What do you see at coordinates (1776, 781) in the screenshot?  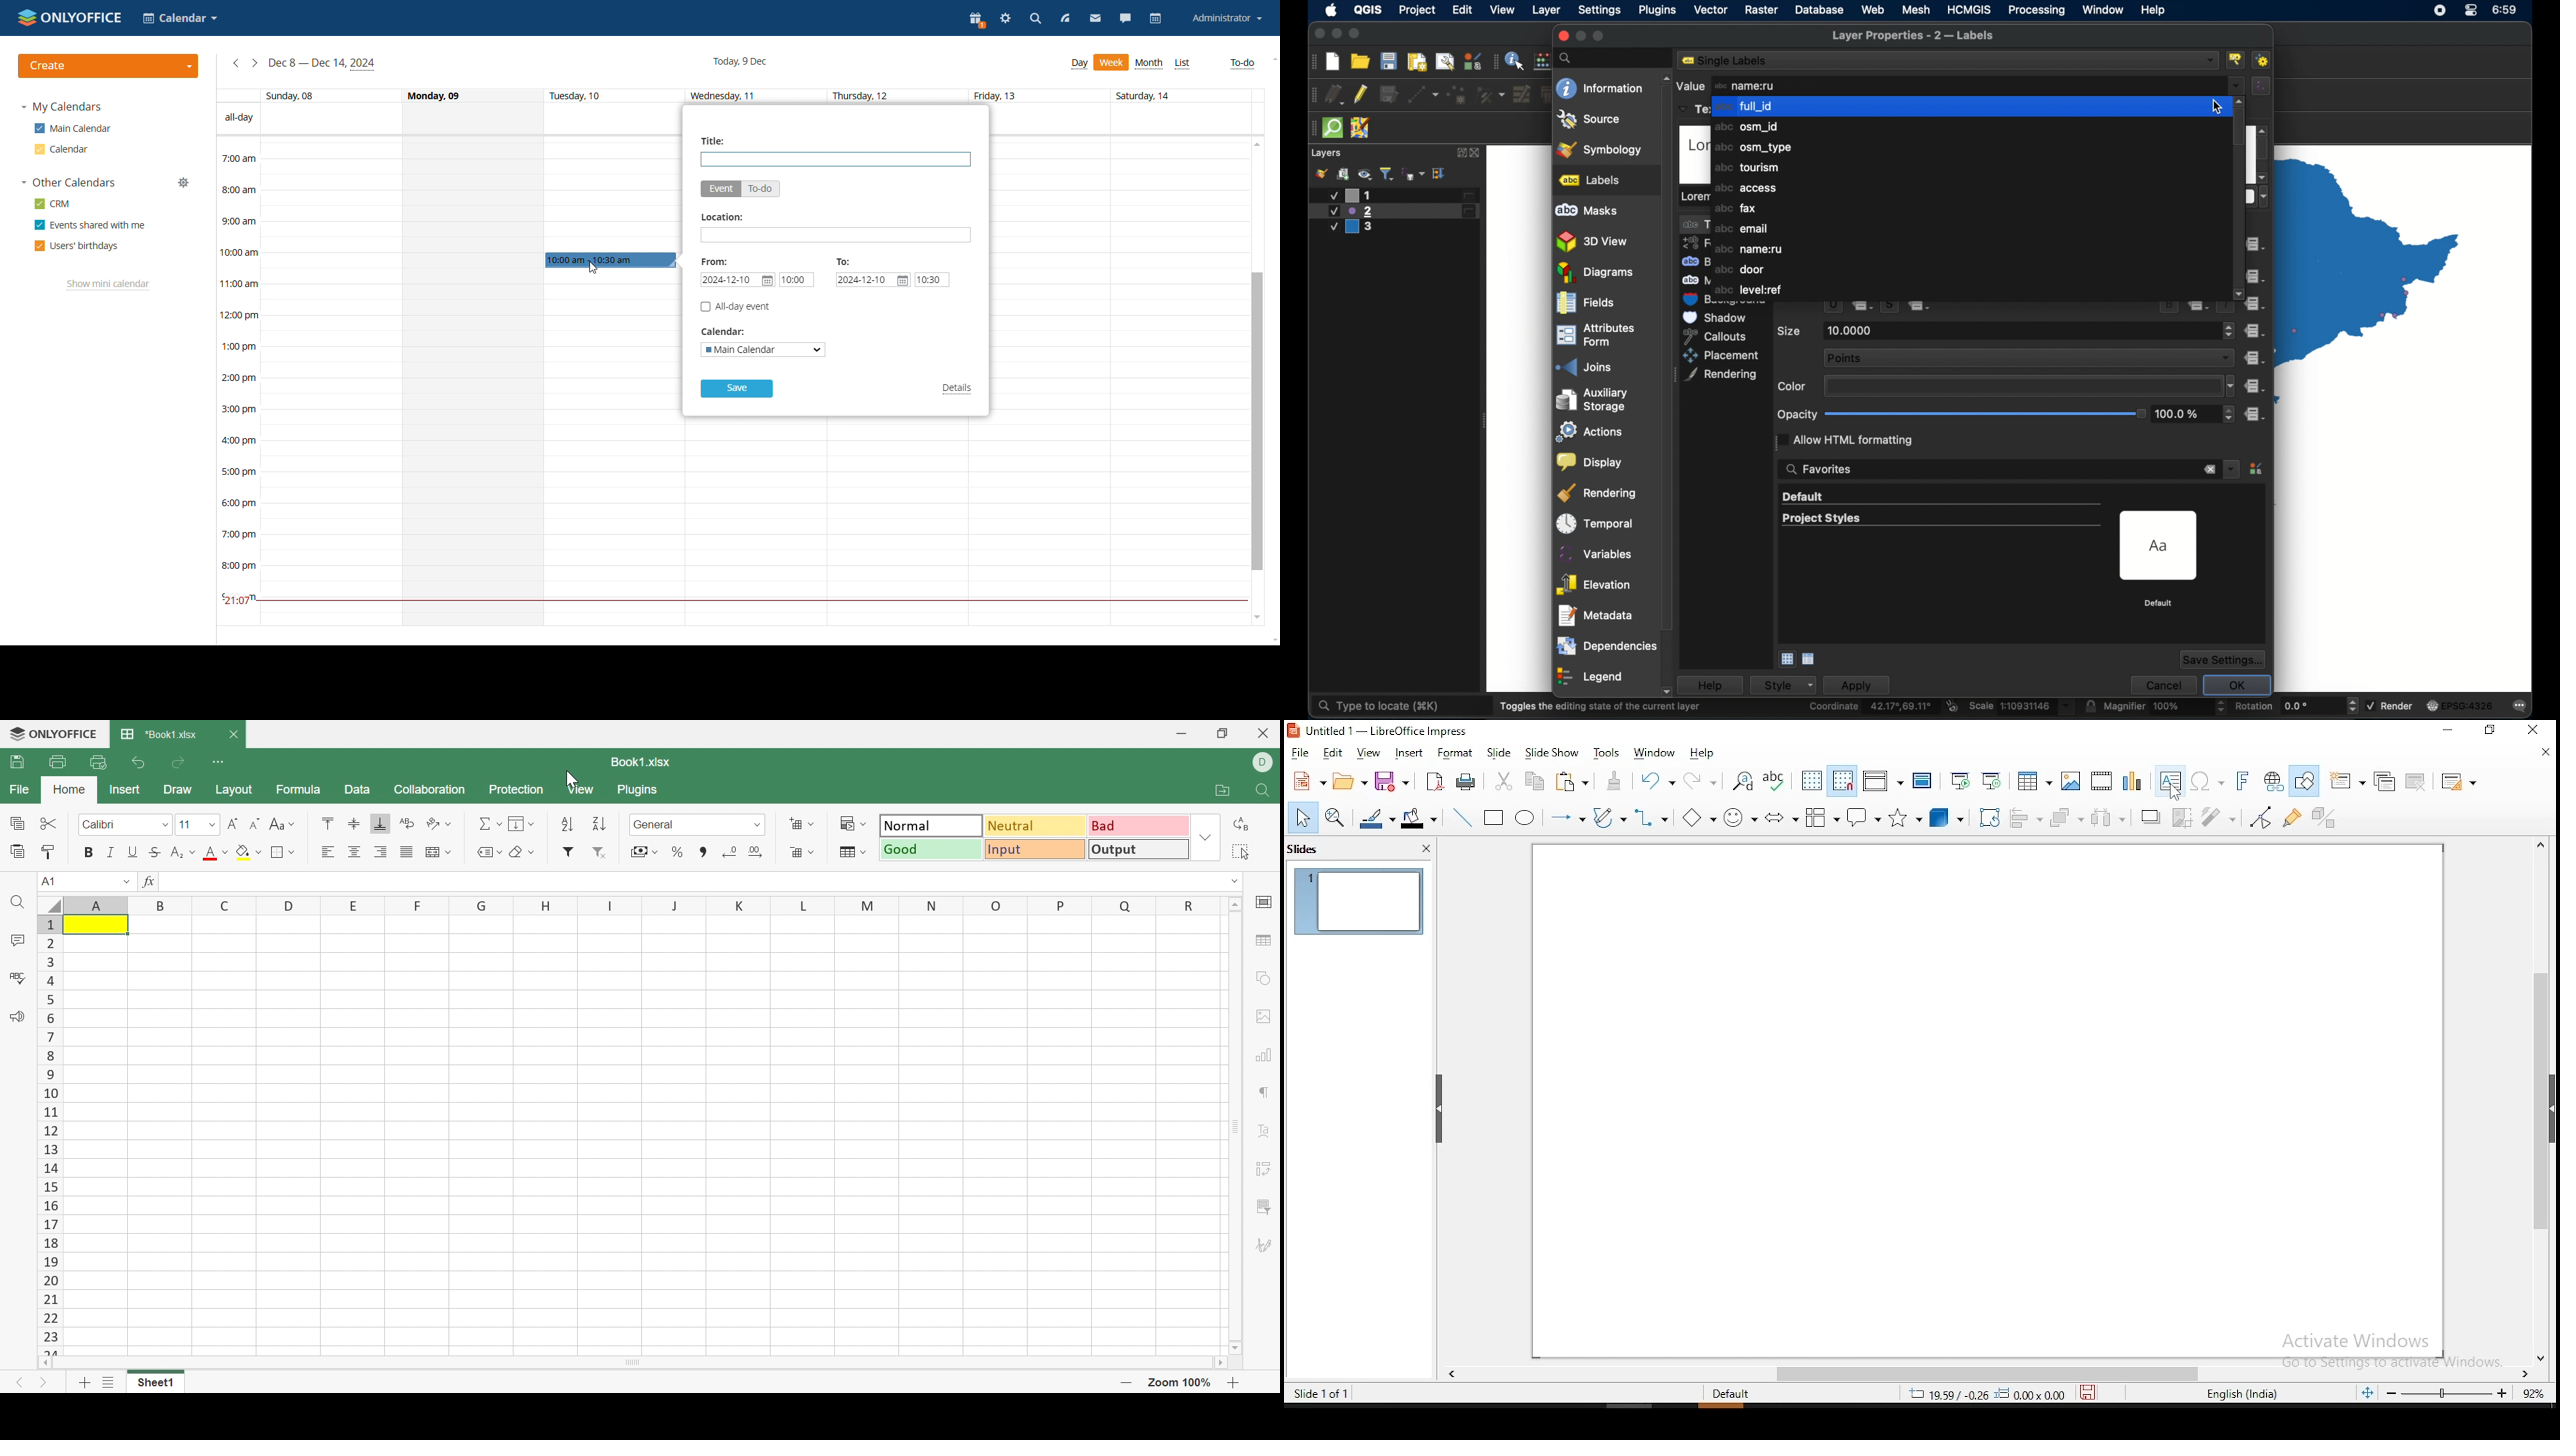 I see `spell check` at bounding box center [1776, 781].